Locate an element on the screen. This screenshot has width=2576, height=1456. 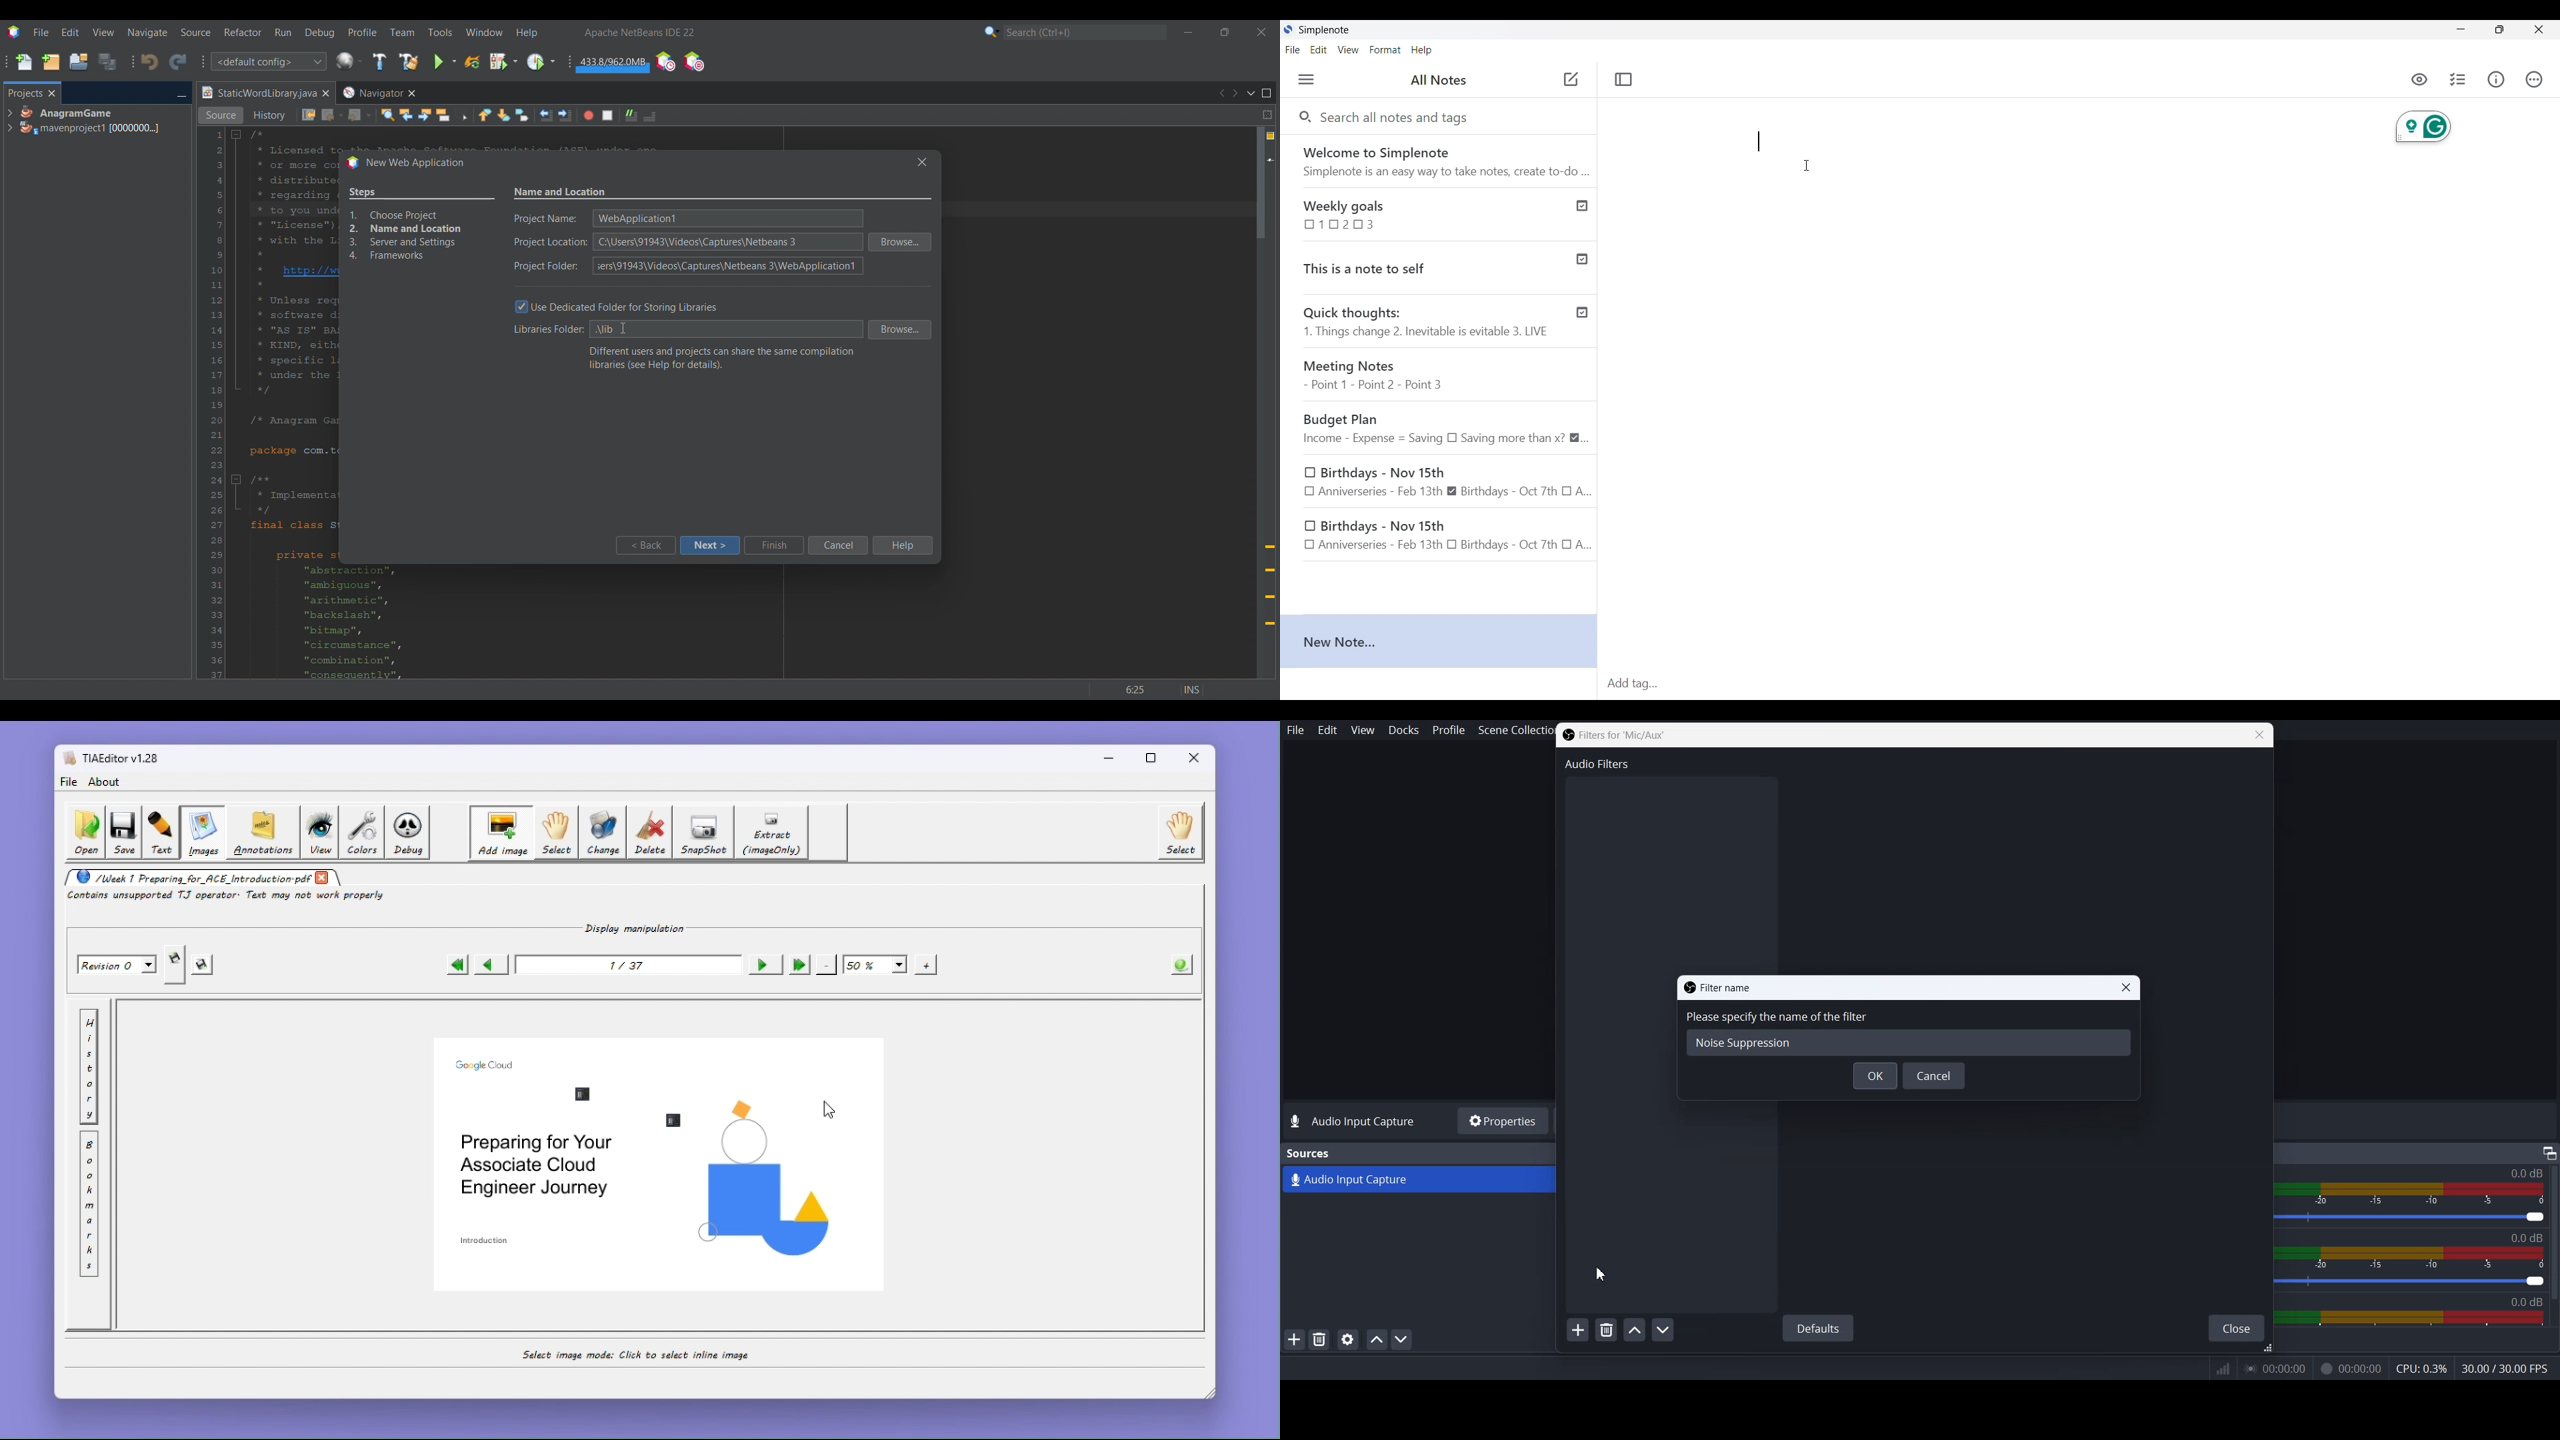
Text is located at coordinates (1613, 735).